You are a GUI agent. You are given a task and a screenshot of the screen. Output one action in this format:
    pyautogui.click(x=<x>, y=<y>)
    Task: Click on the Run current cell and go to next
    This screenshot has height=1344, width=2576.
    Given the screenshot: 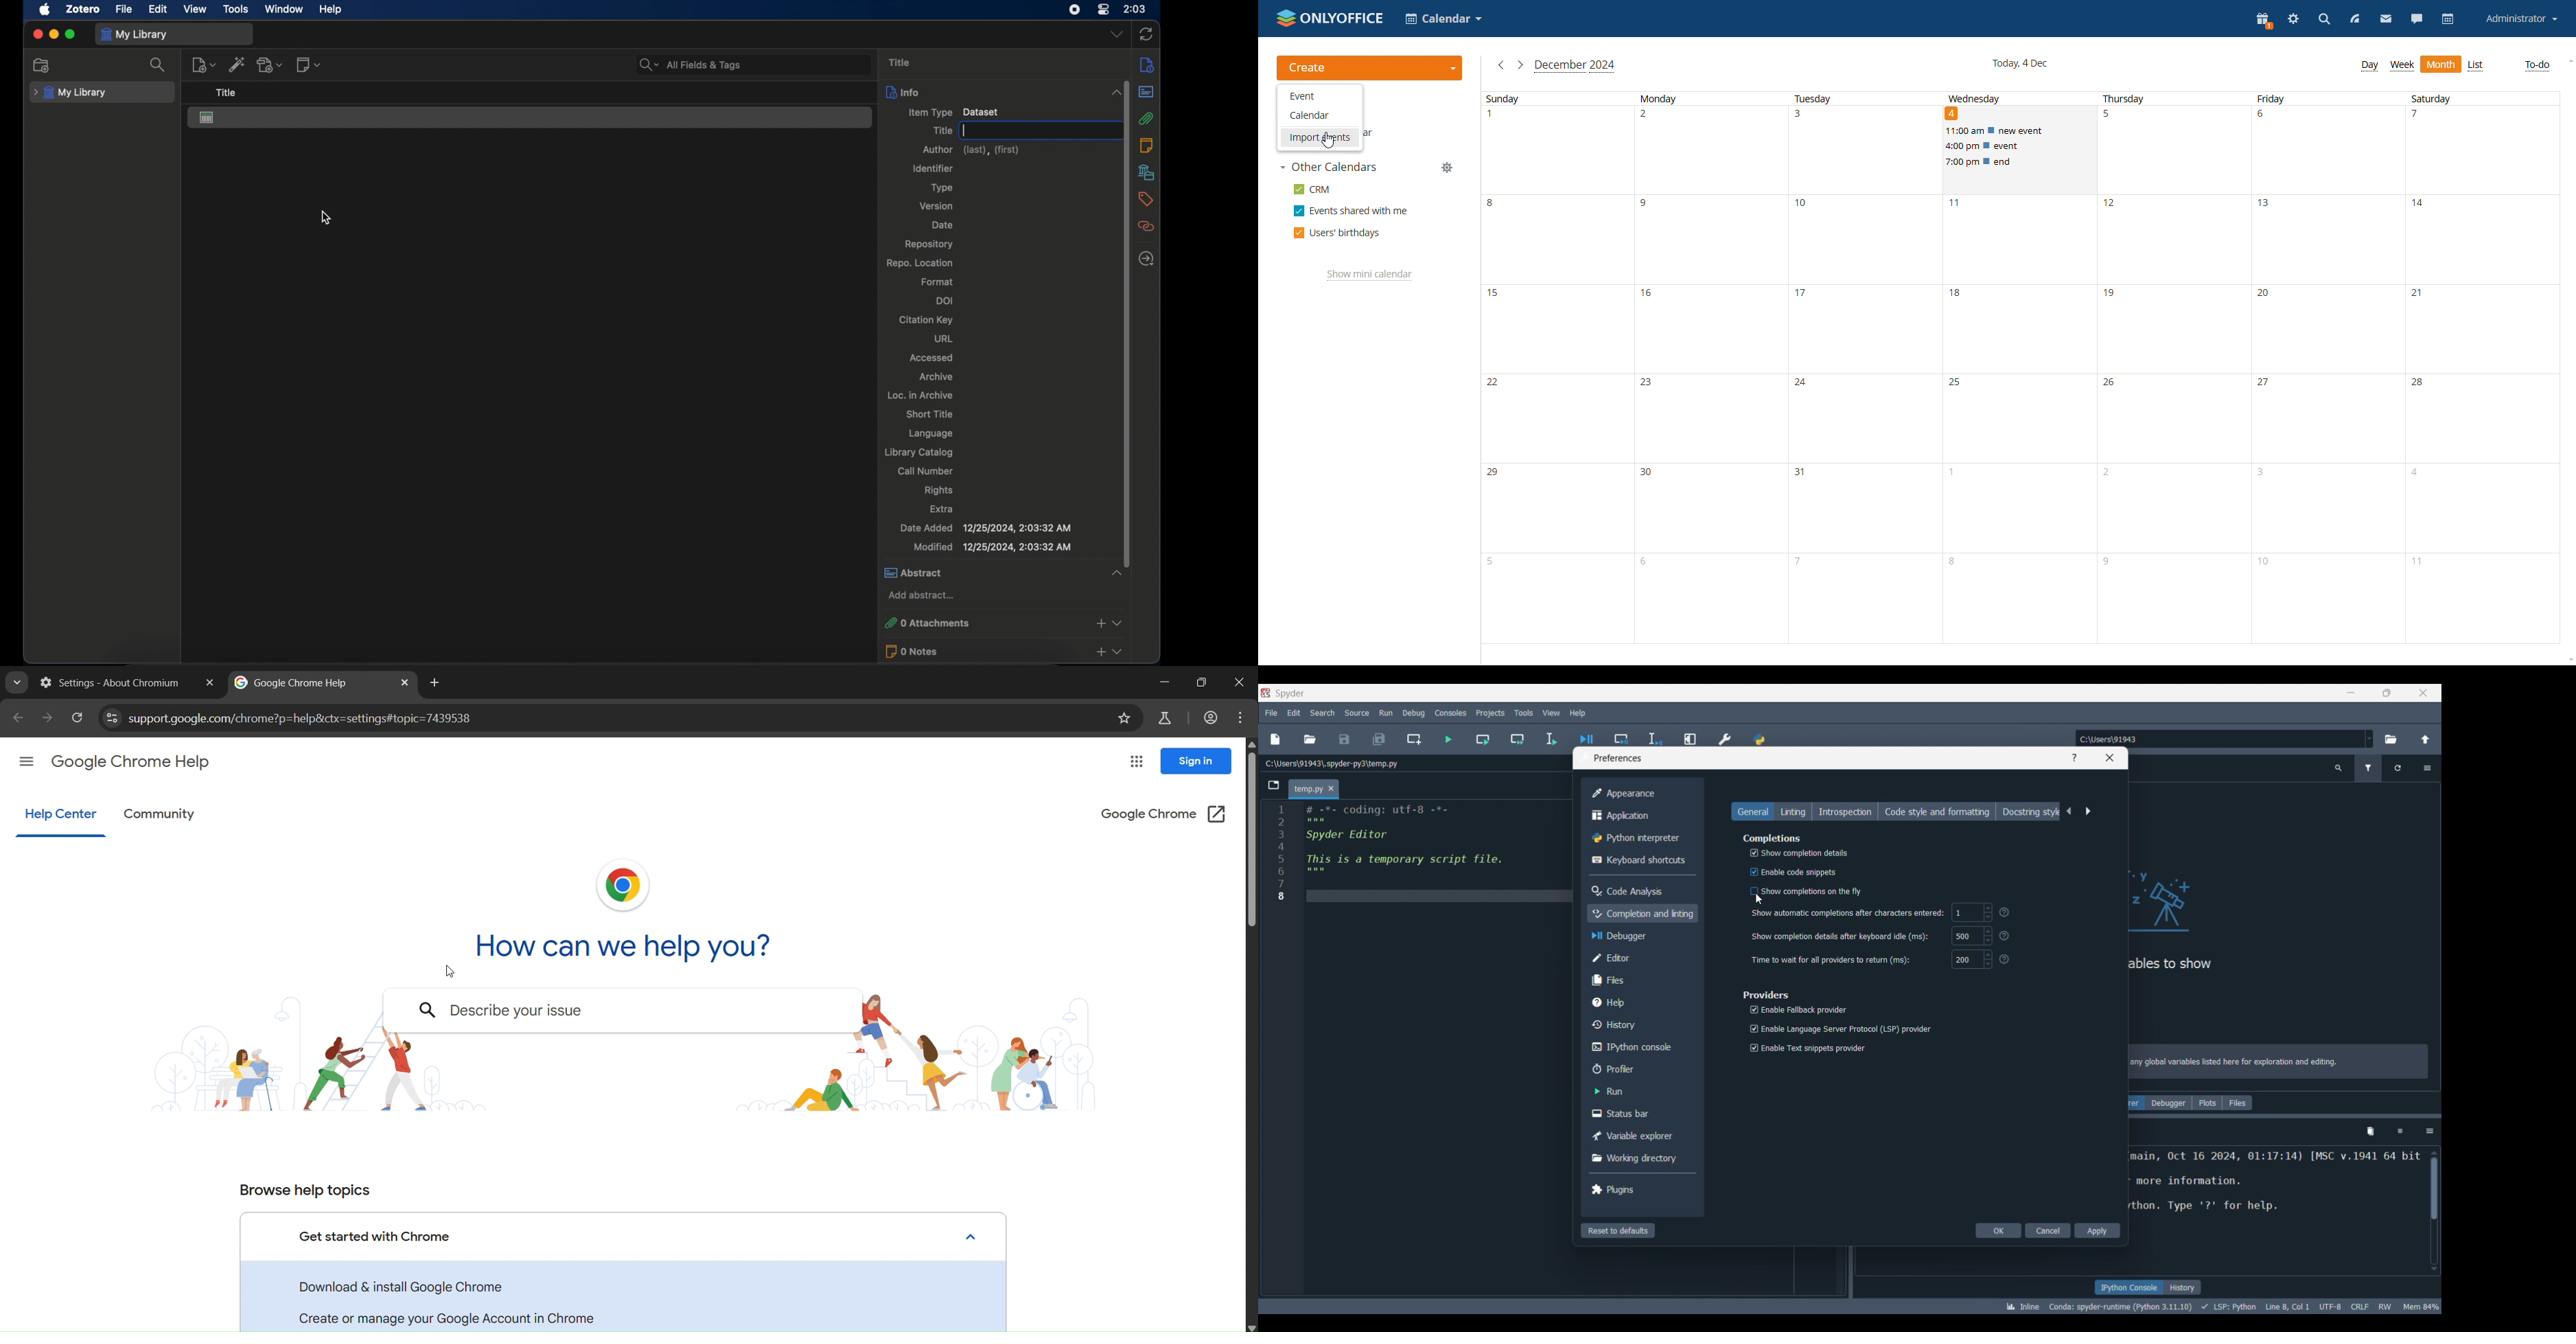 What is the action you would take?
    pyautogui.click(x=1518, y=739)
    